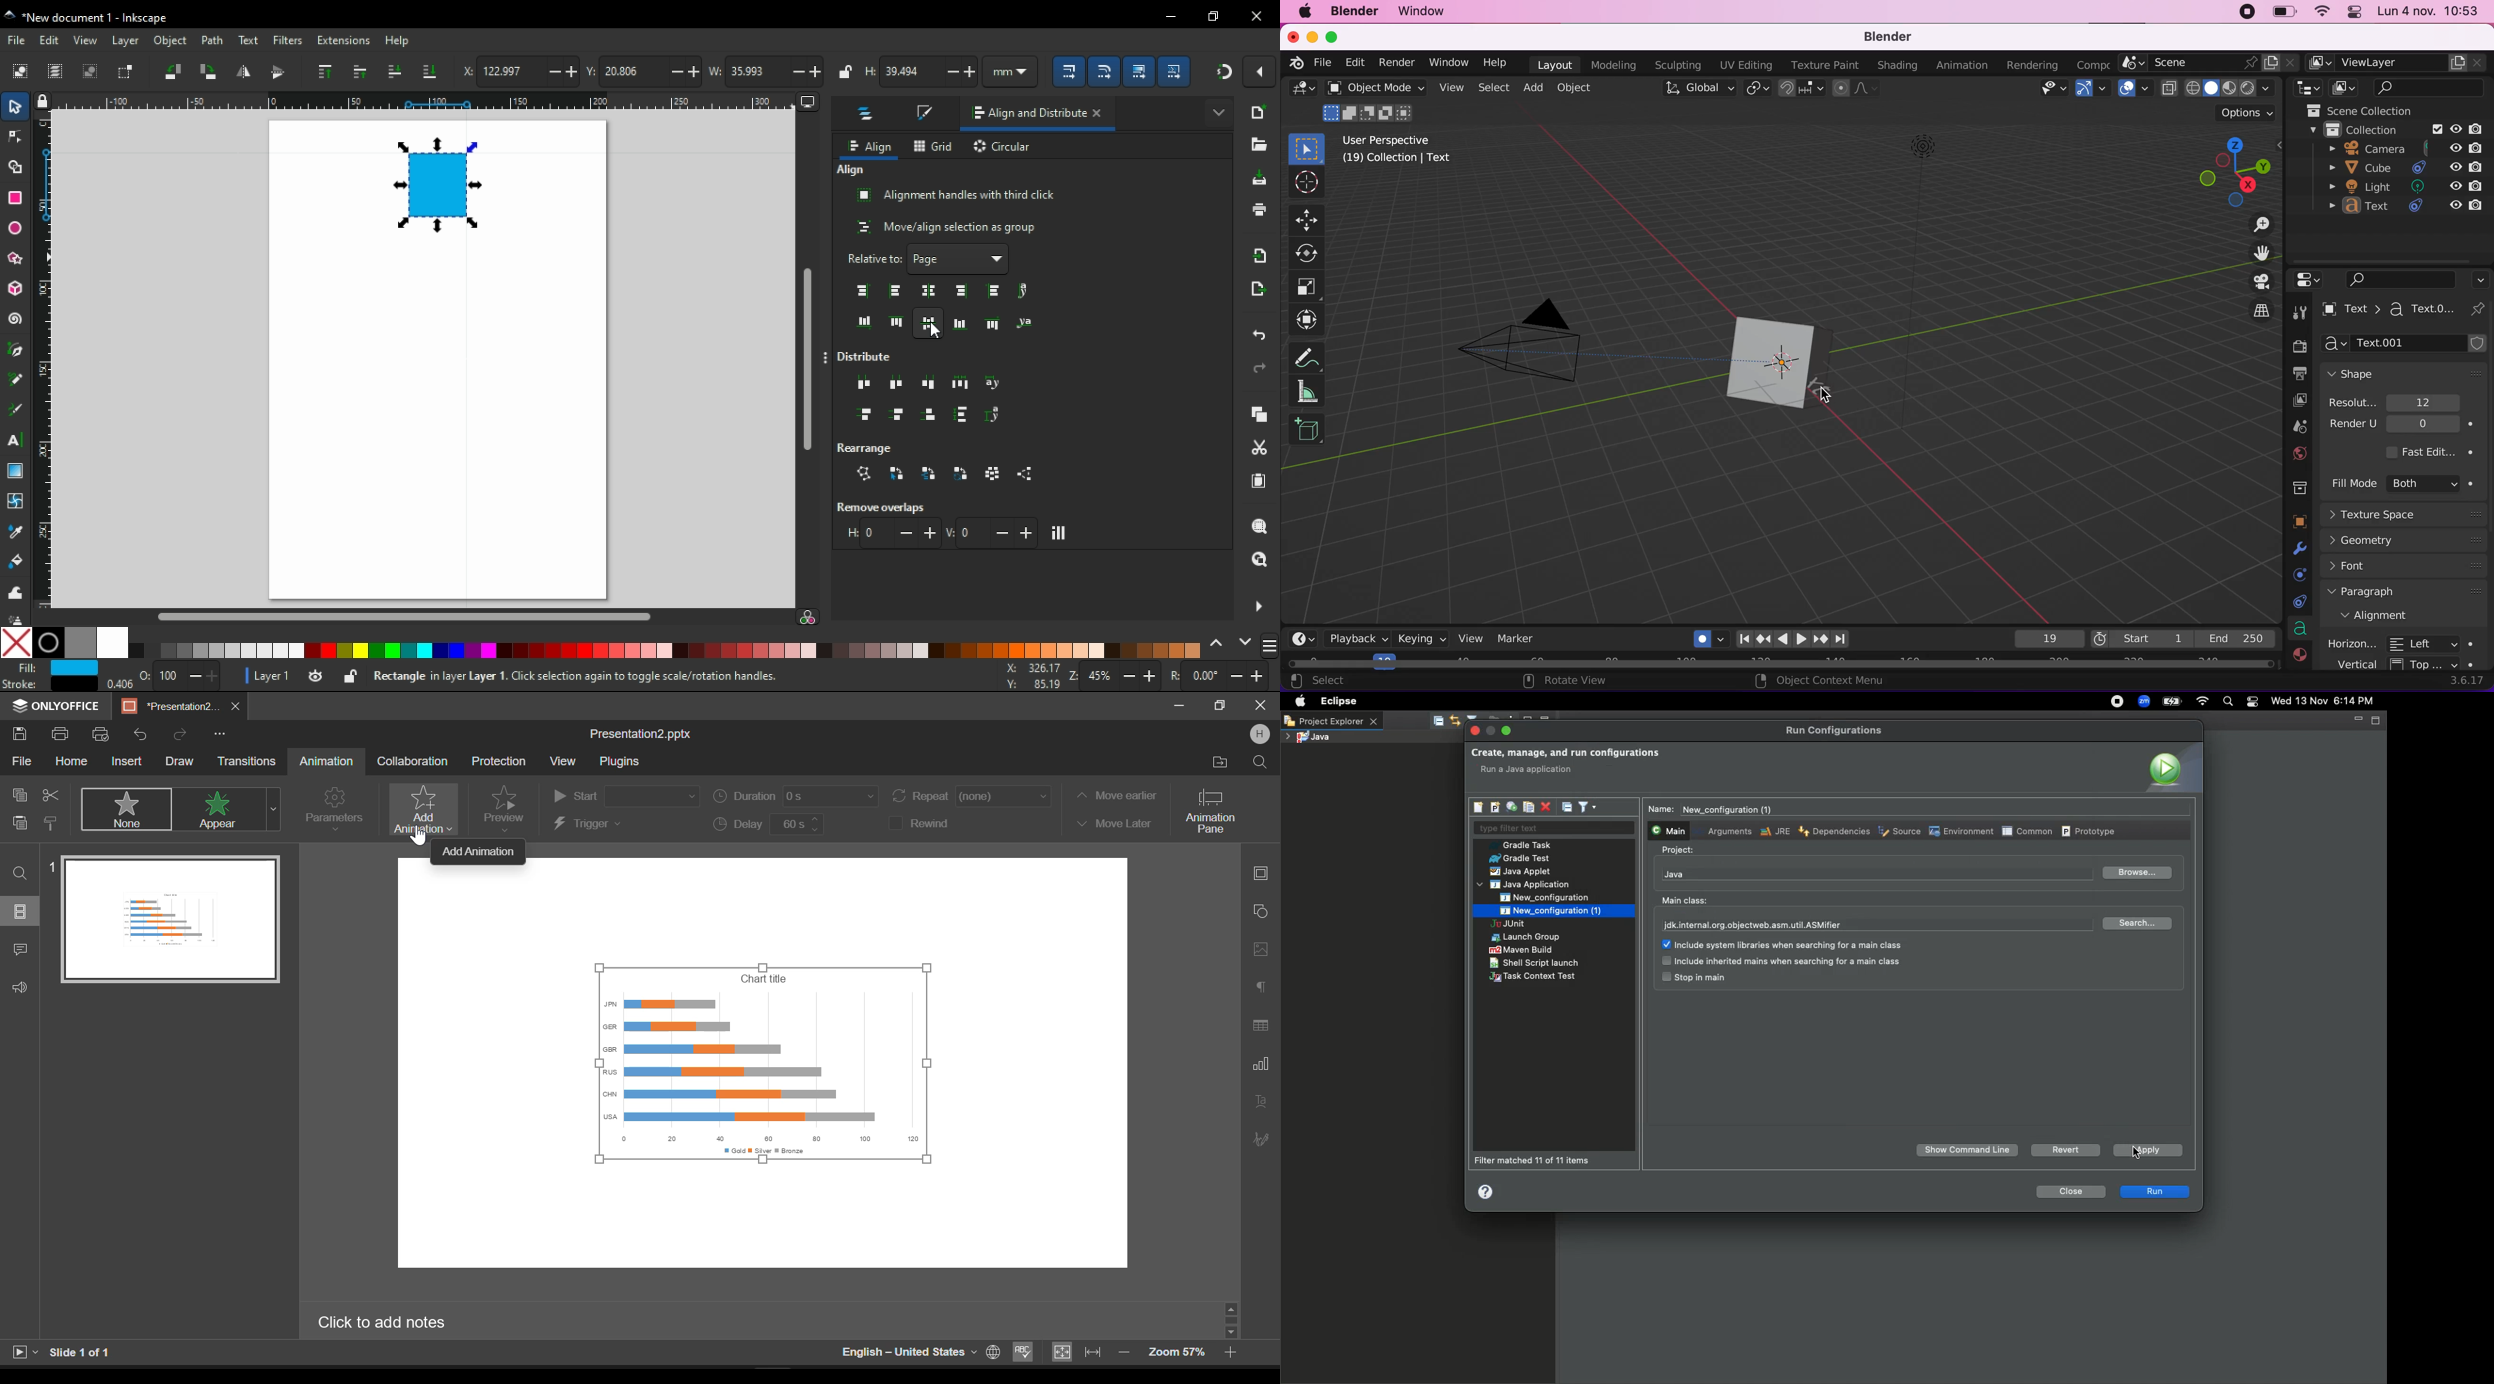 This screenshot has width=2520, height=1400. What do you see at coordinates (391, 1323) in the screenshot?
I see `Click to add notes` at bounding box center [391, 1323].